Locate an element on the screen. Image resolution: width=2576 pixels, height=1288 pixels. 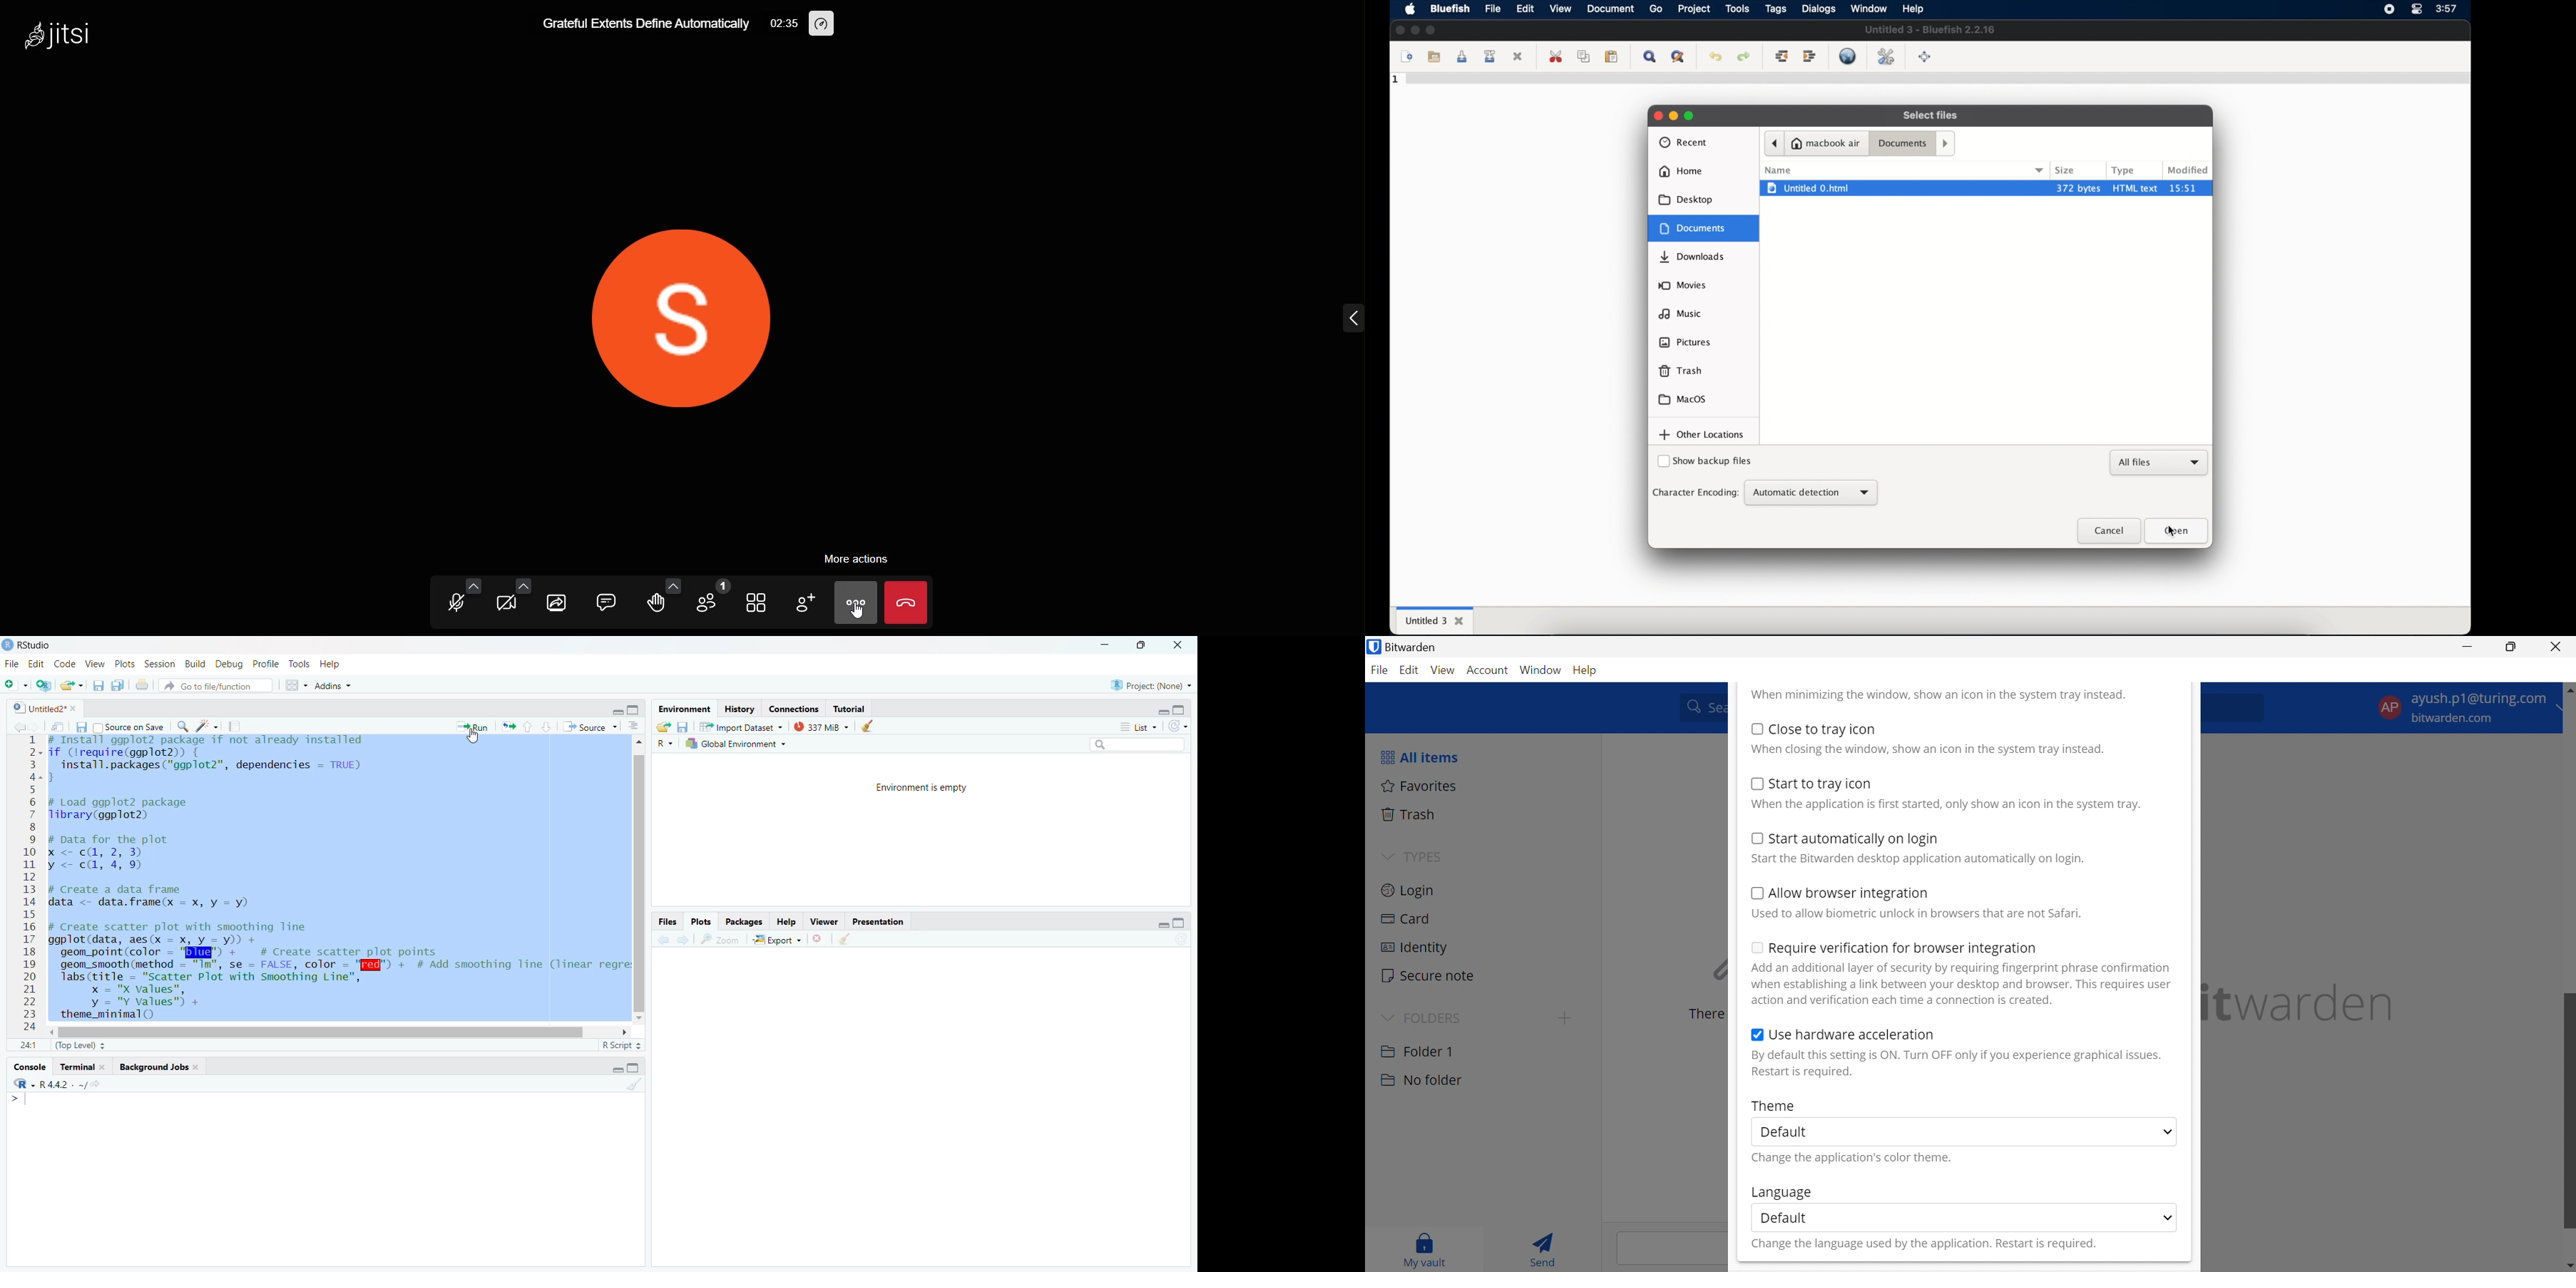
R is located at coordinates (663, 743).